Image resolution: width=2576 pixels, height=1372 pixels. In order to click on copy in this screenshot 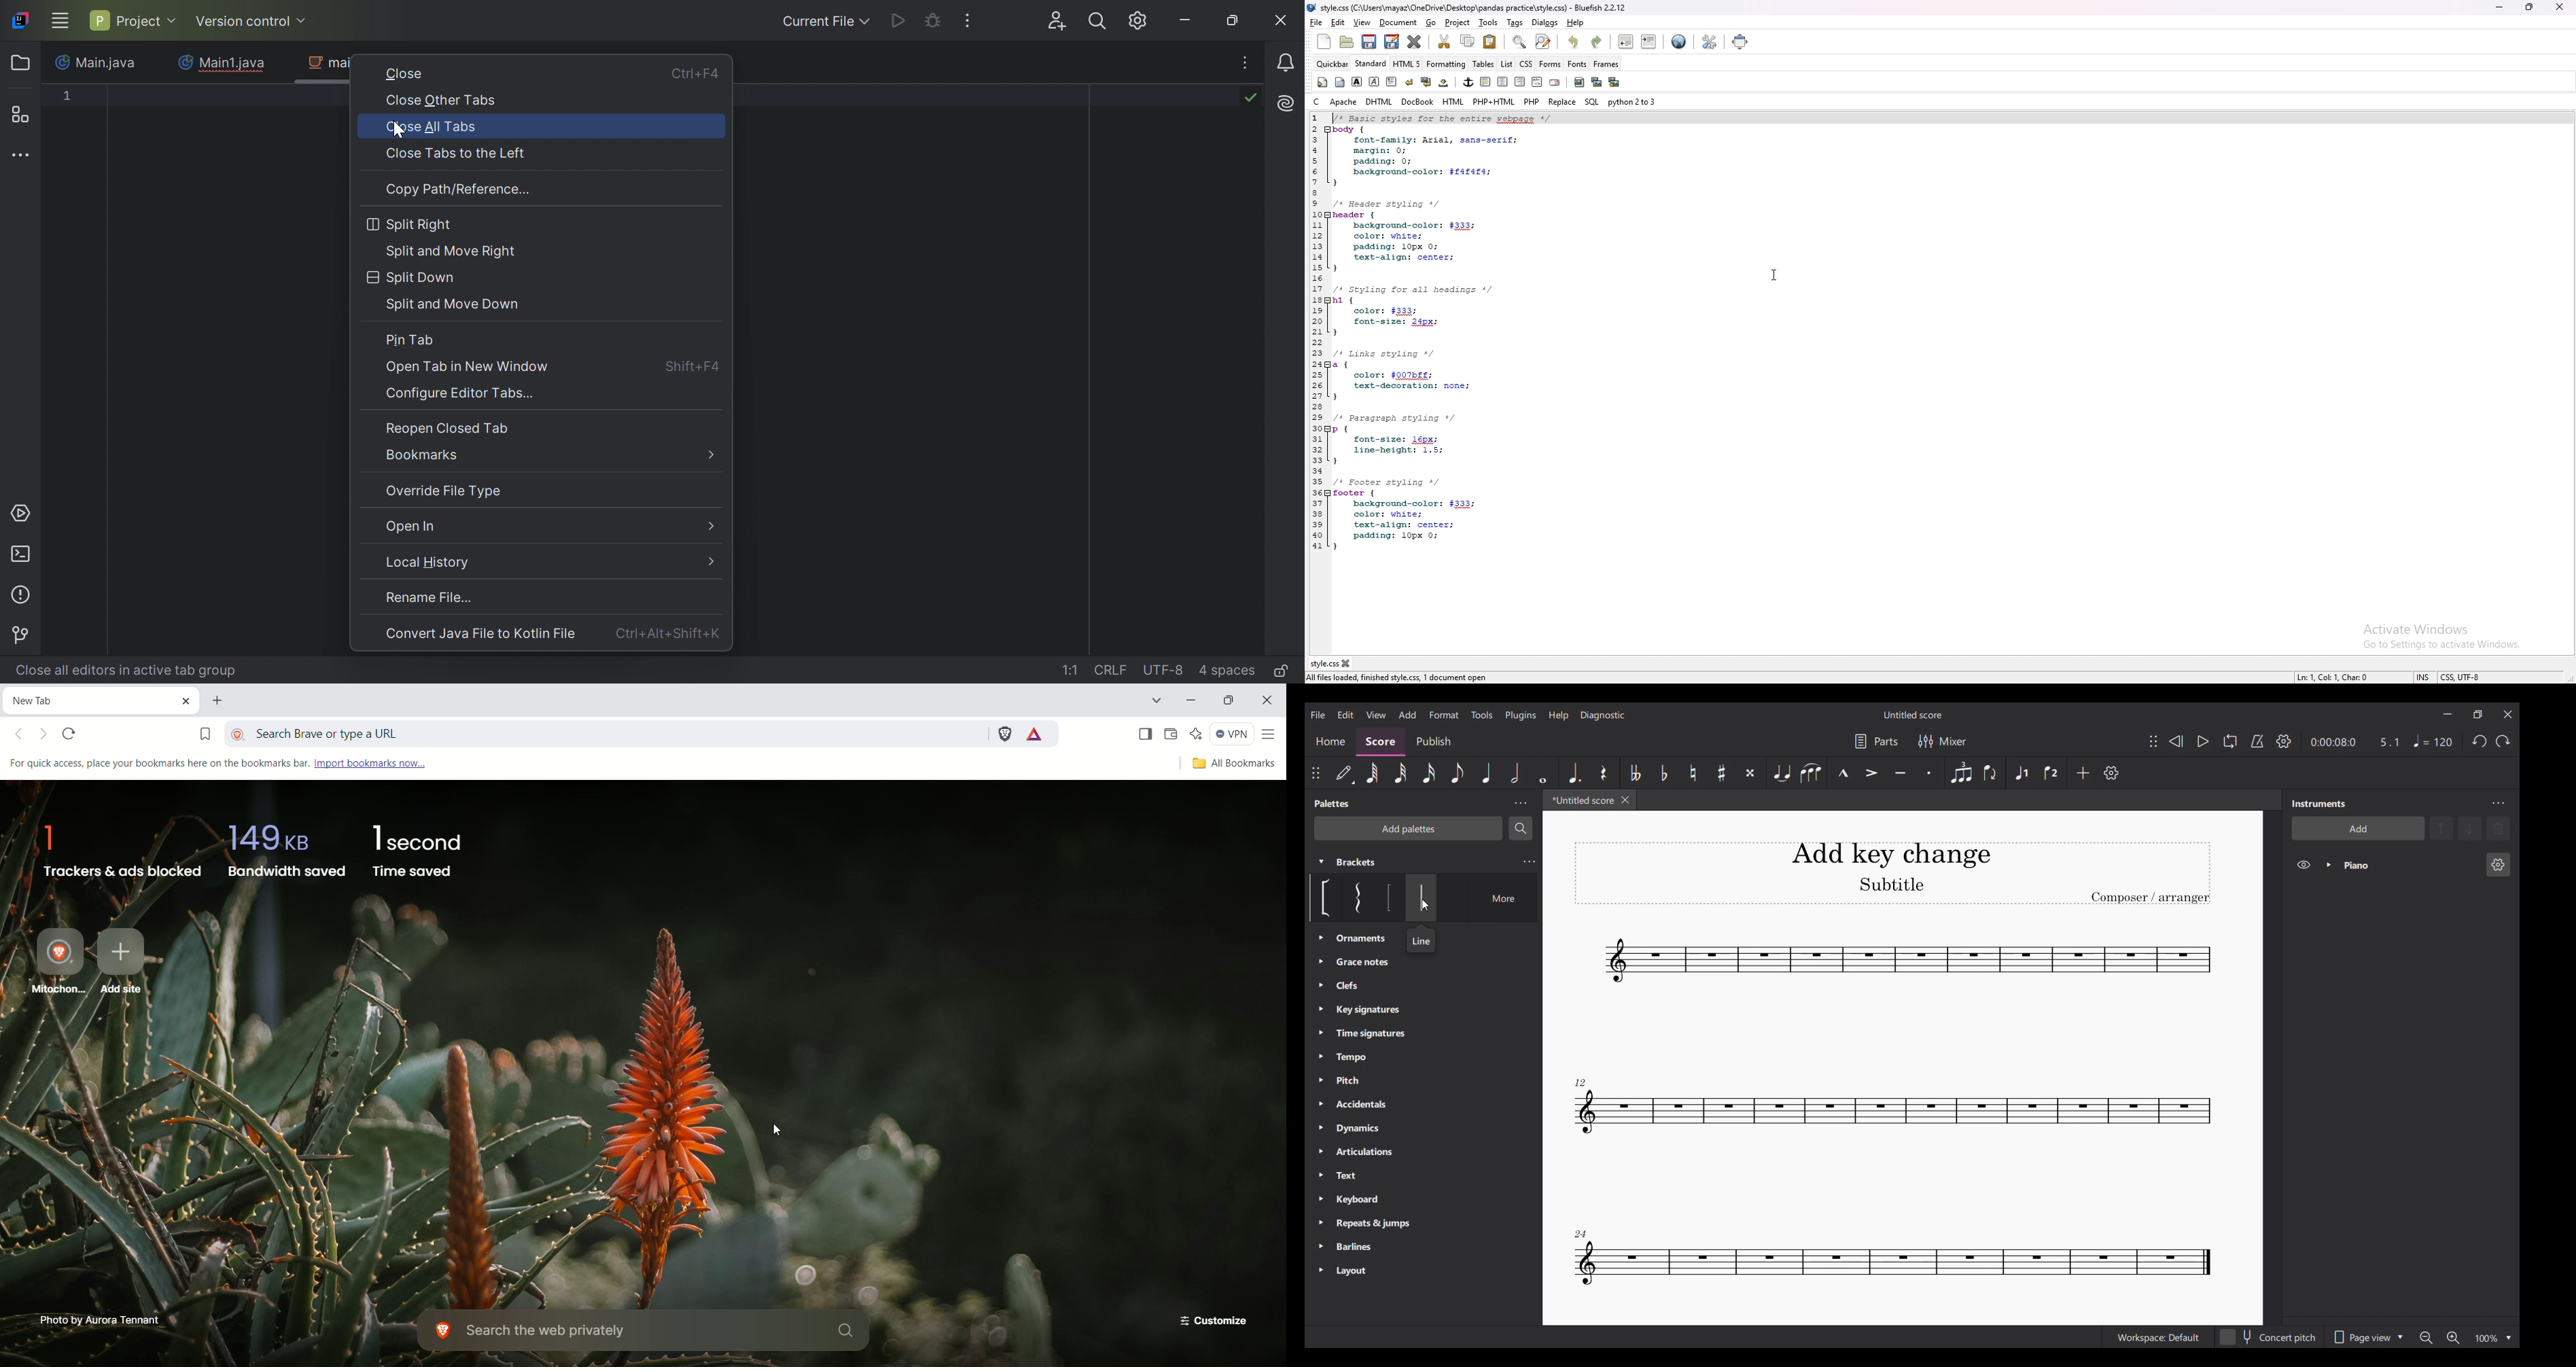, I will do `click(1467, 40)`.